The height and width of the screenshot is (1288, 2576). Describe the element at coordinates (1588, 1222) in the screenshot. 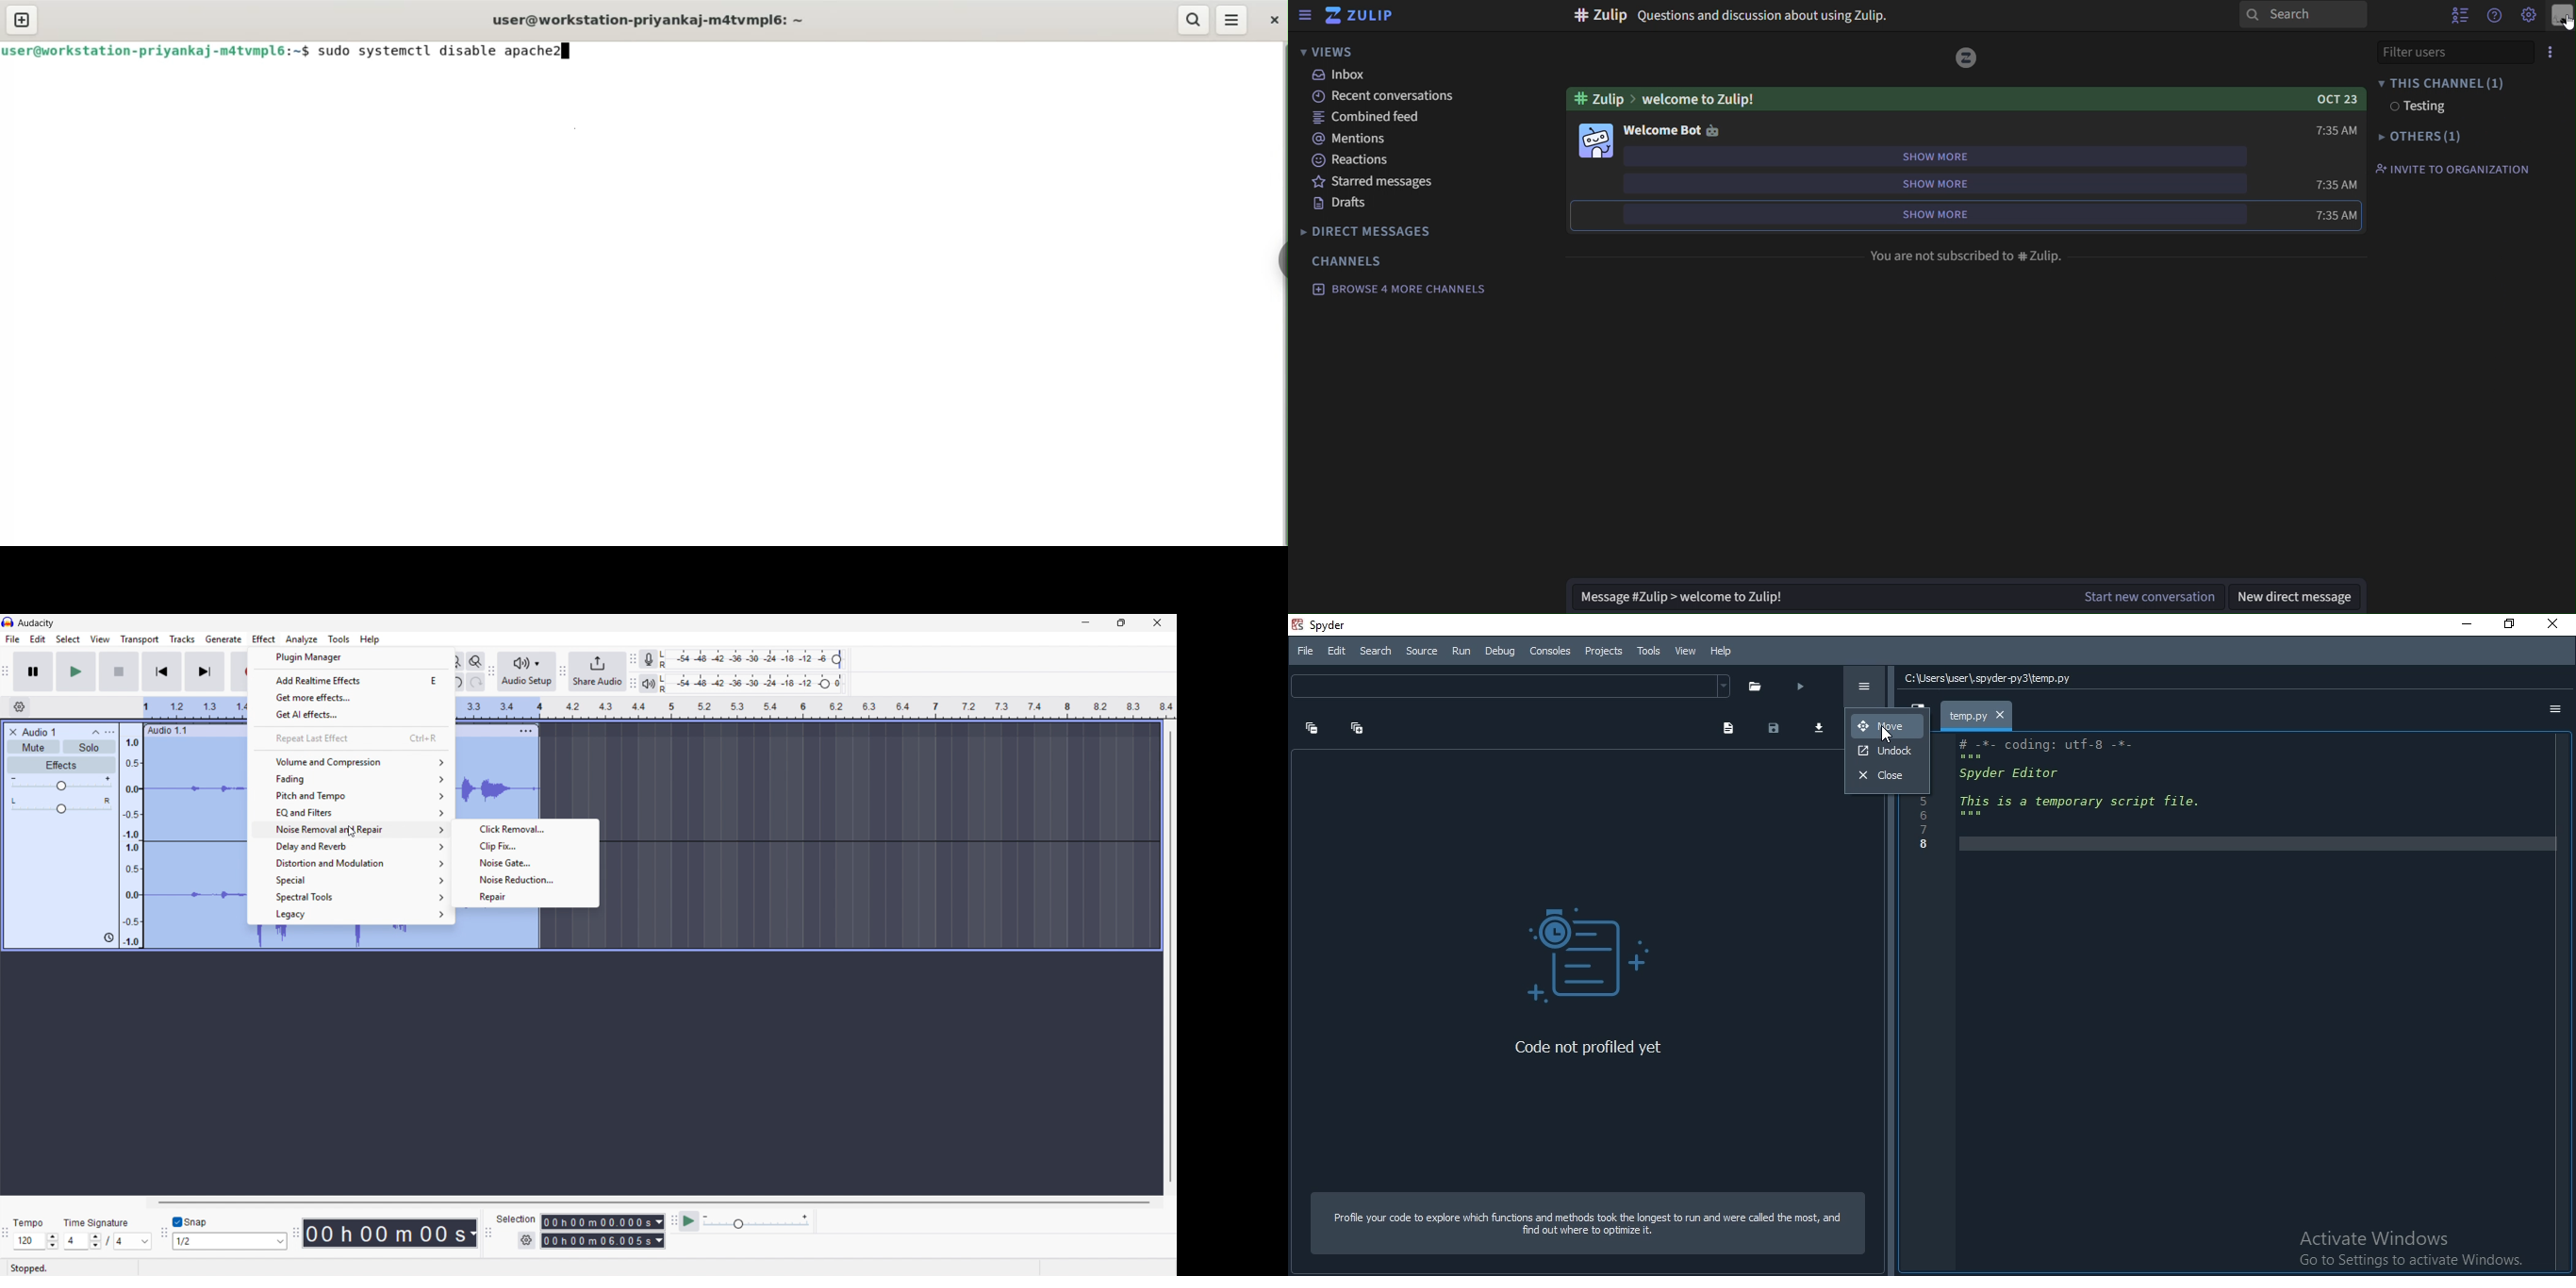

I see `Profile your code to explore which functions and methods took the longest to run and were called the most, and find out where to optimize it.` at that location.